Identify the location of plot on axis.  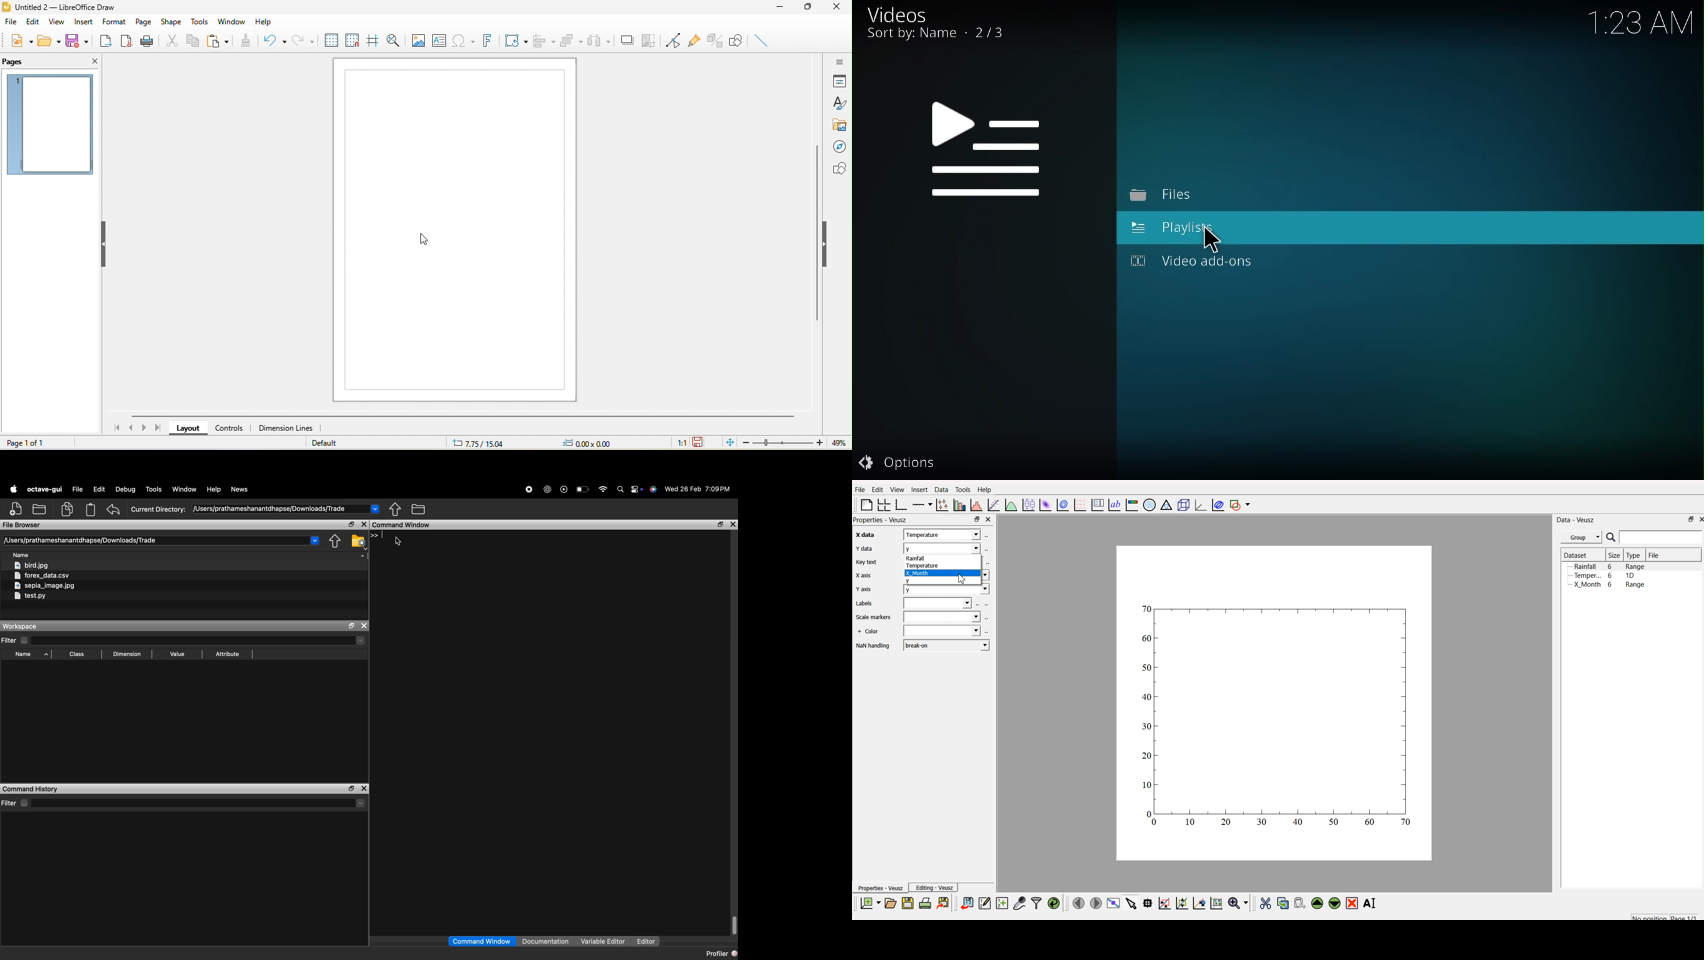
(923, 504).